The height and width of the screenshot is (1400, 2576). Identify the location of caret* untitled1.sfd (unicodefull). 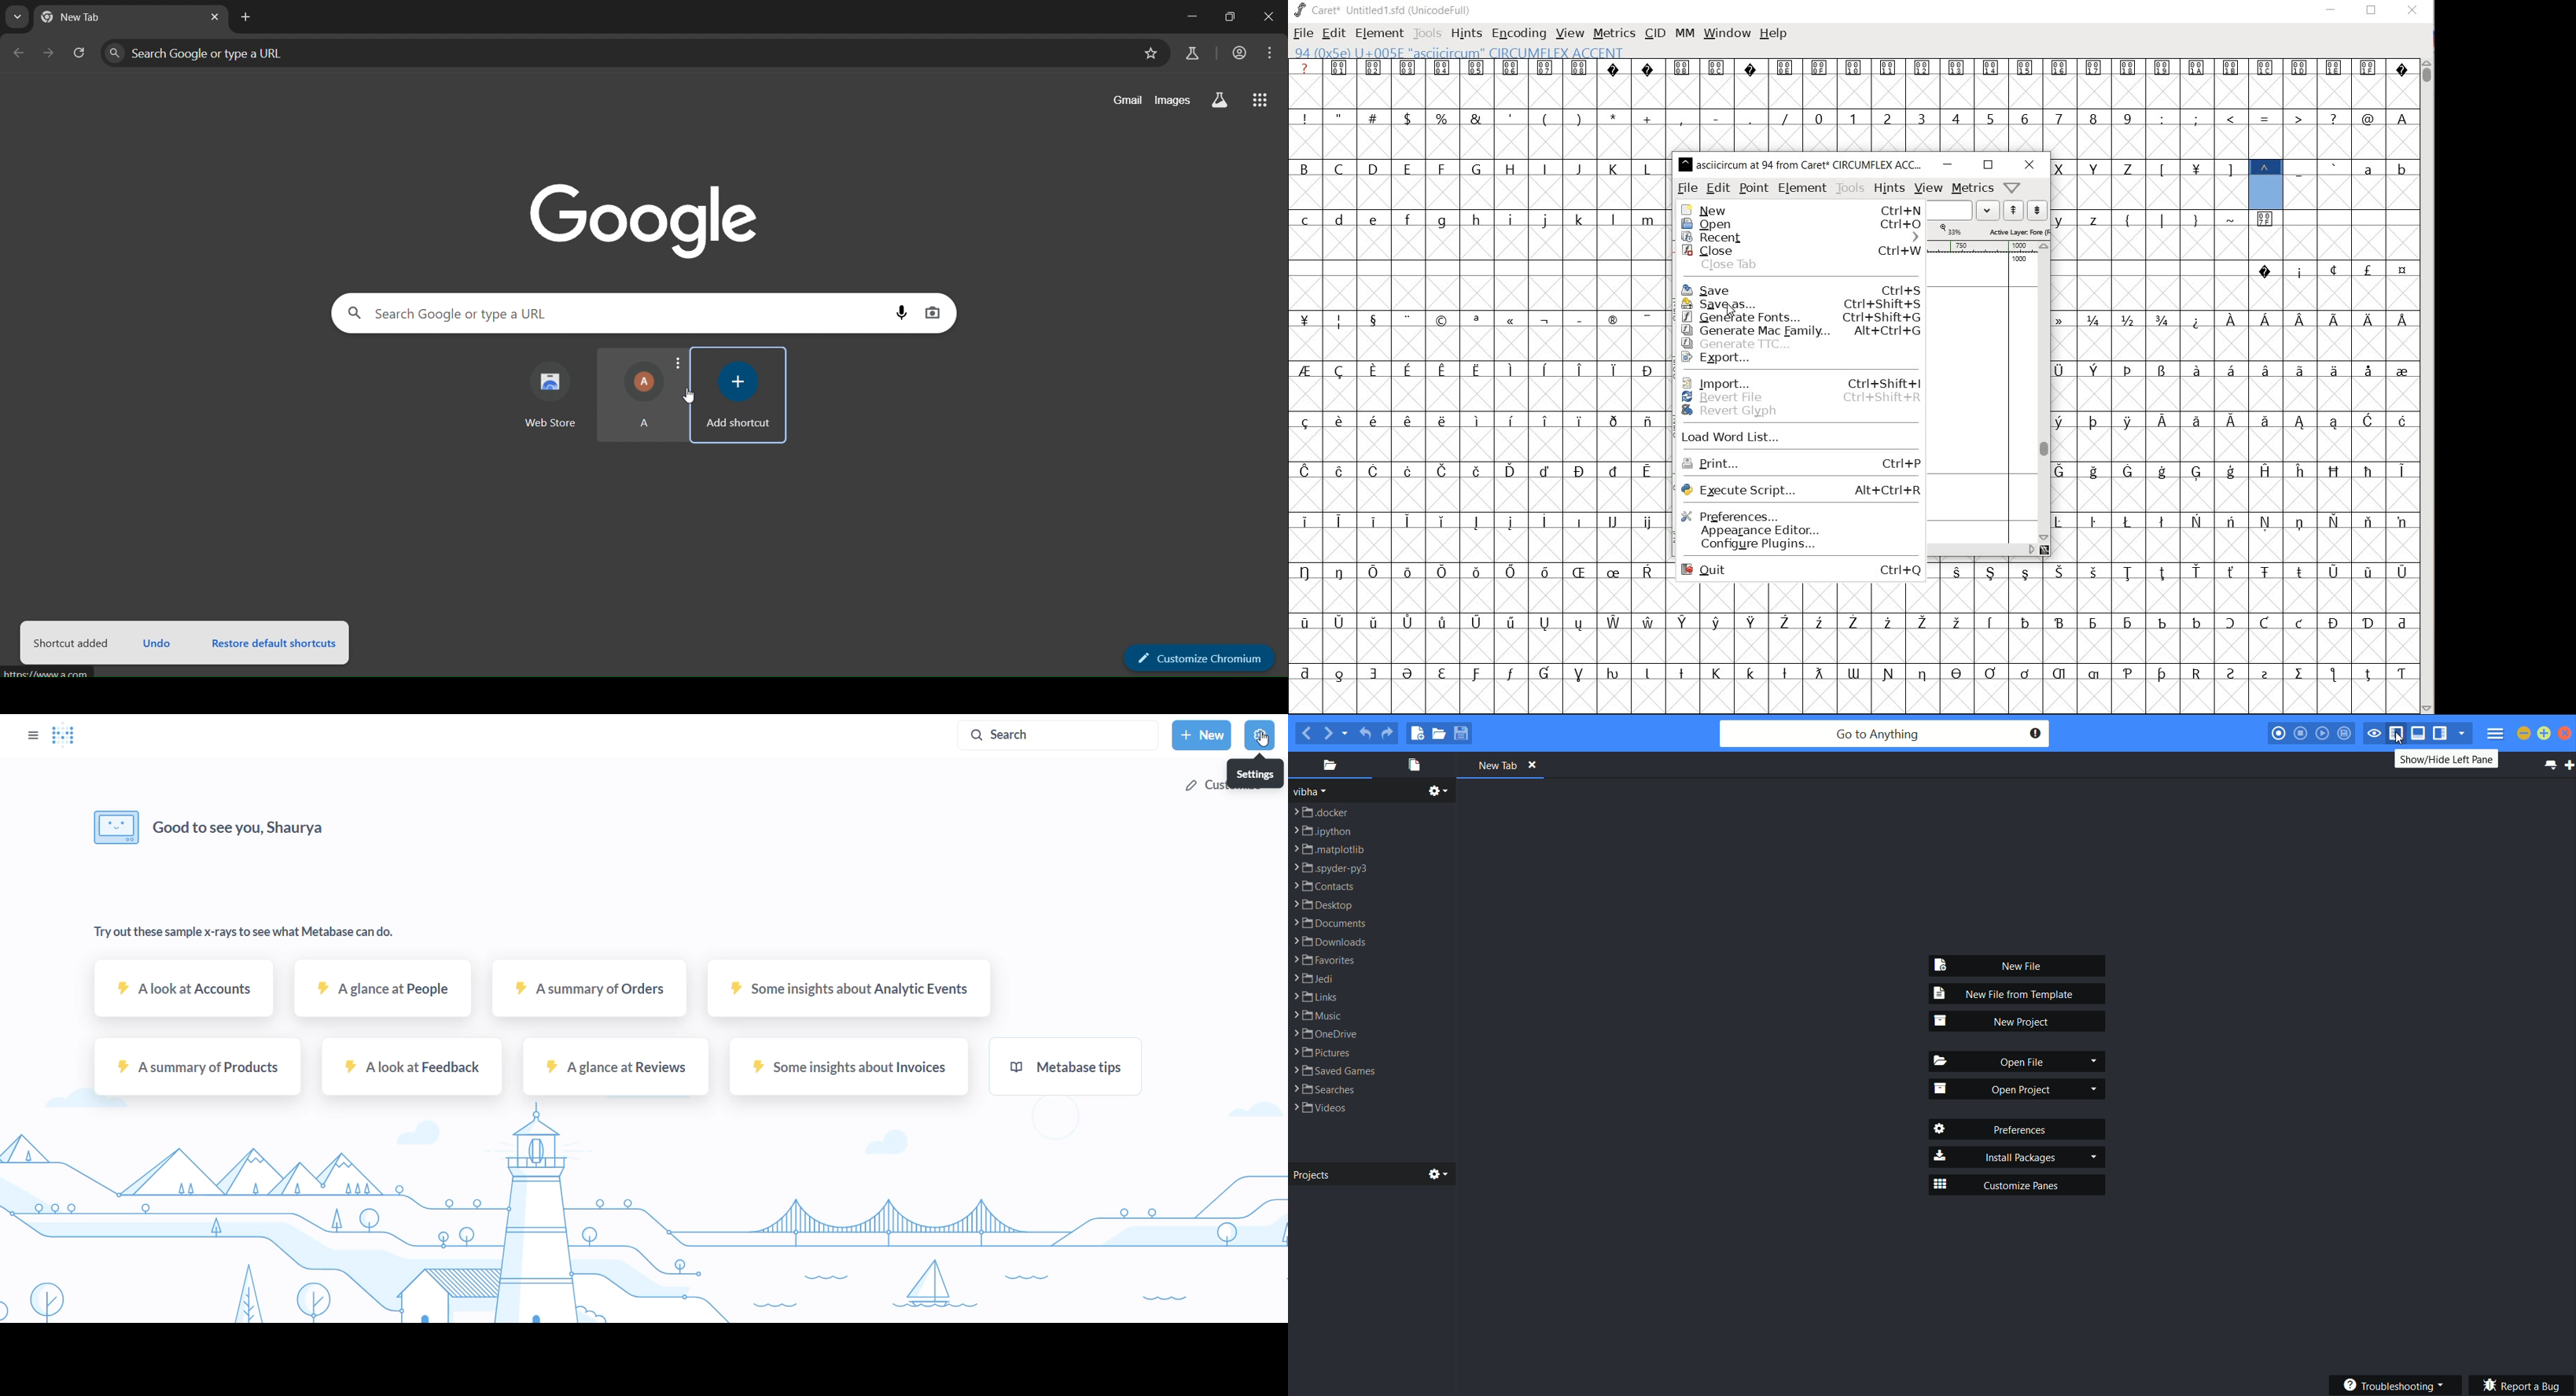
(1385, 9).